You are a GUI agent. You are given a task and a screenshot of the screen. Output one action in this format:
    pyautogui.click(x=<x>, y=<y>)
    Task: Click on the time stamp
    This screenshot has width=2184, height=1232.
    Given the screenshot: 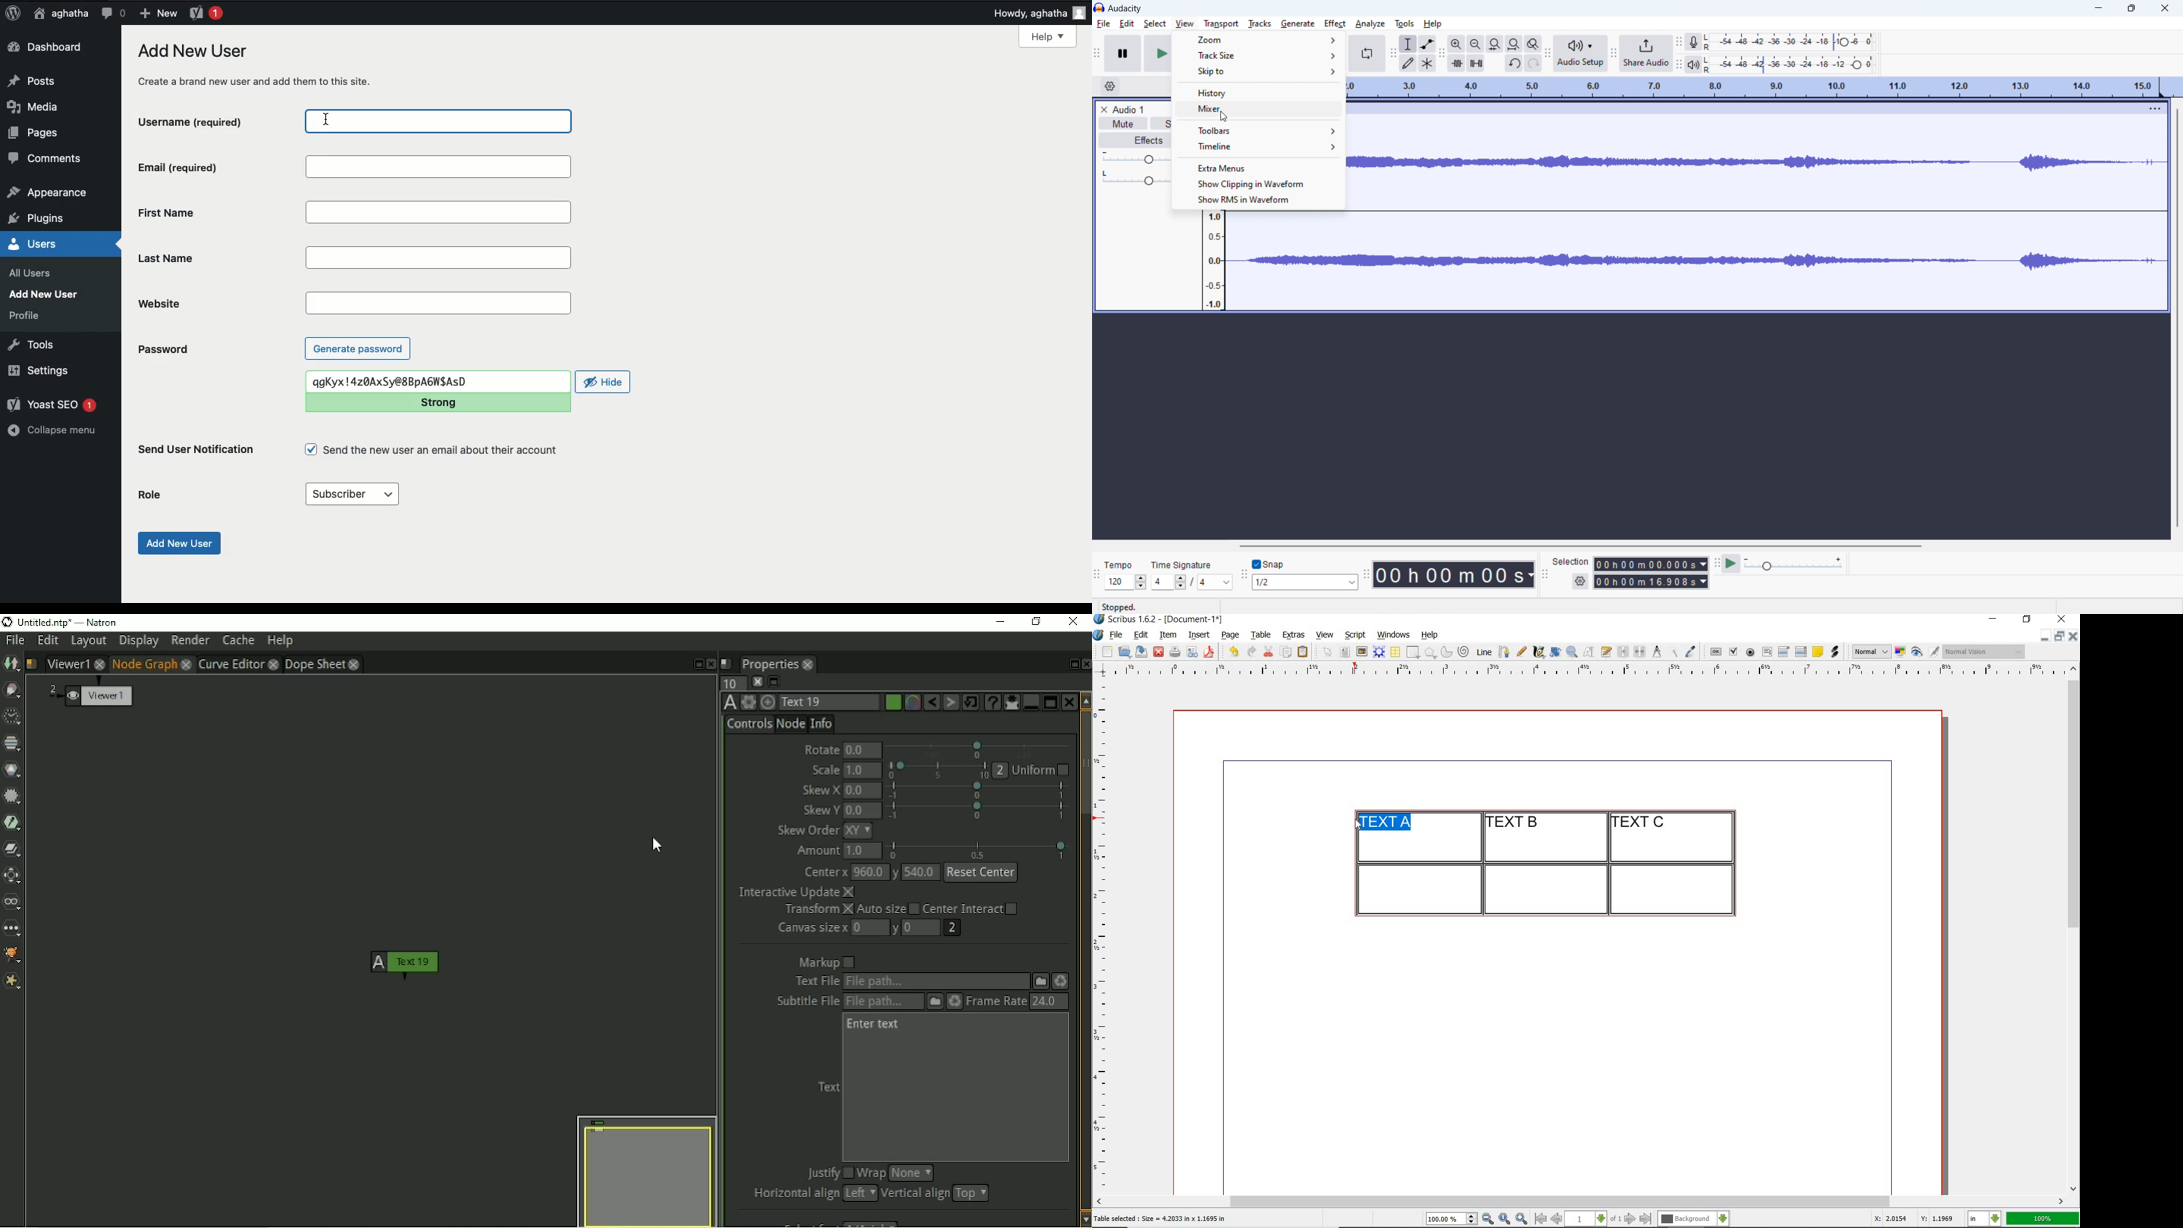 What is the action you would take?
    pyautogui.click(x=1454, y=575)
    